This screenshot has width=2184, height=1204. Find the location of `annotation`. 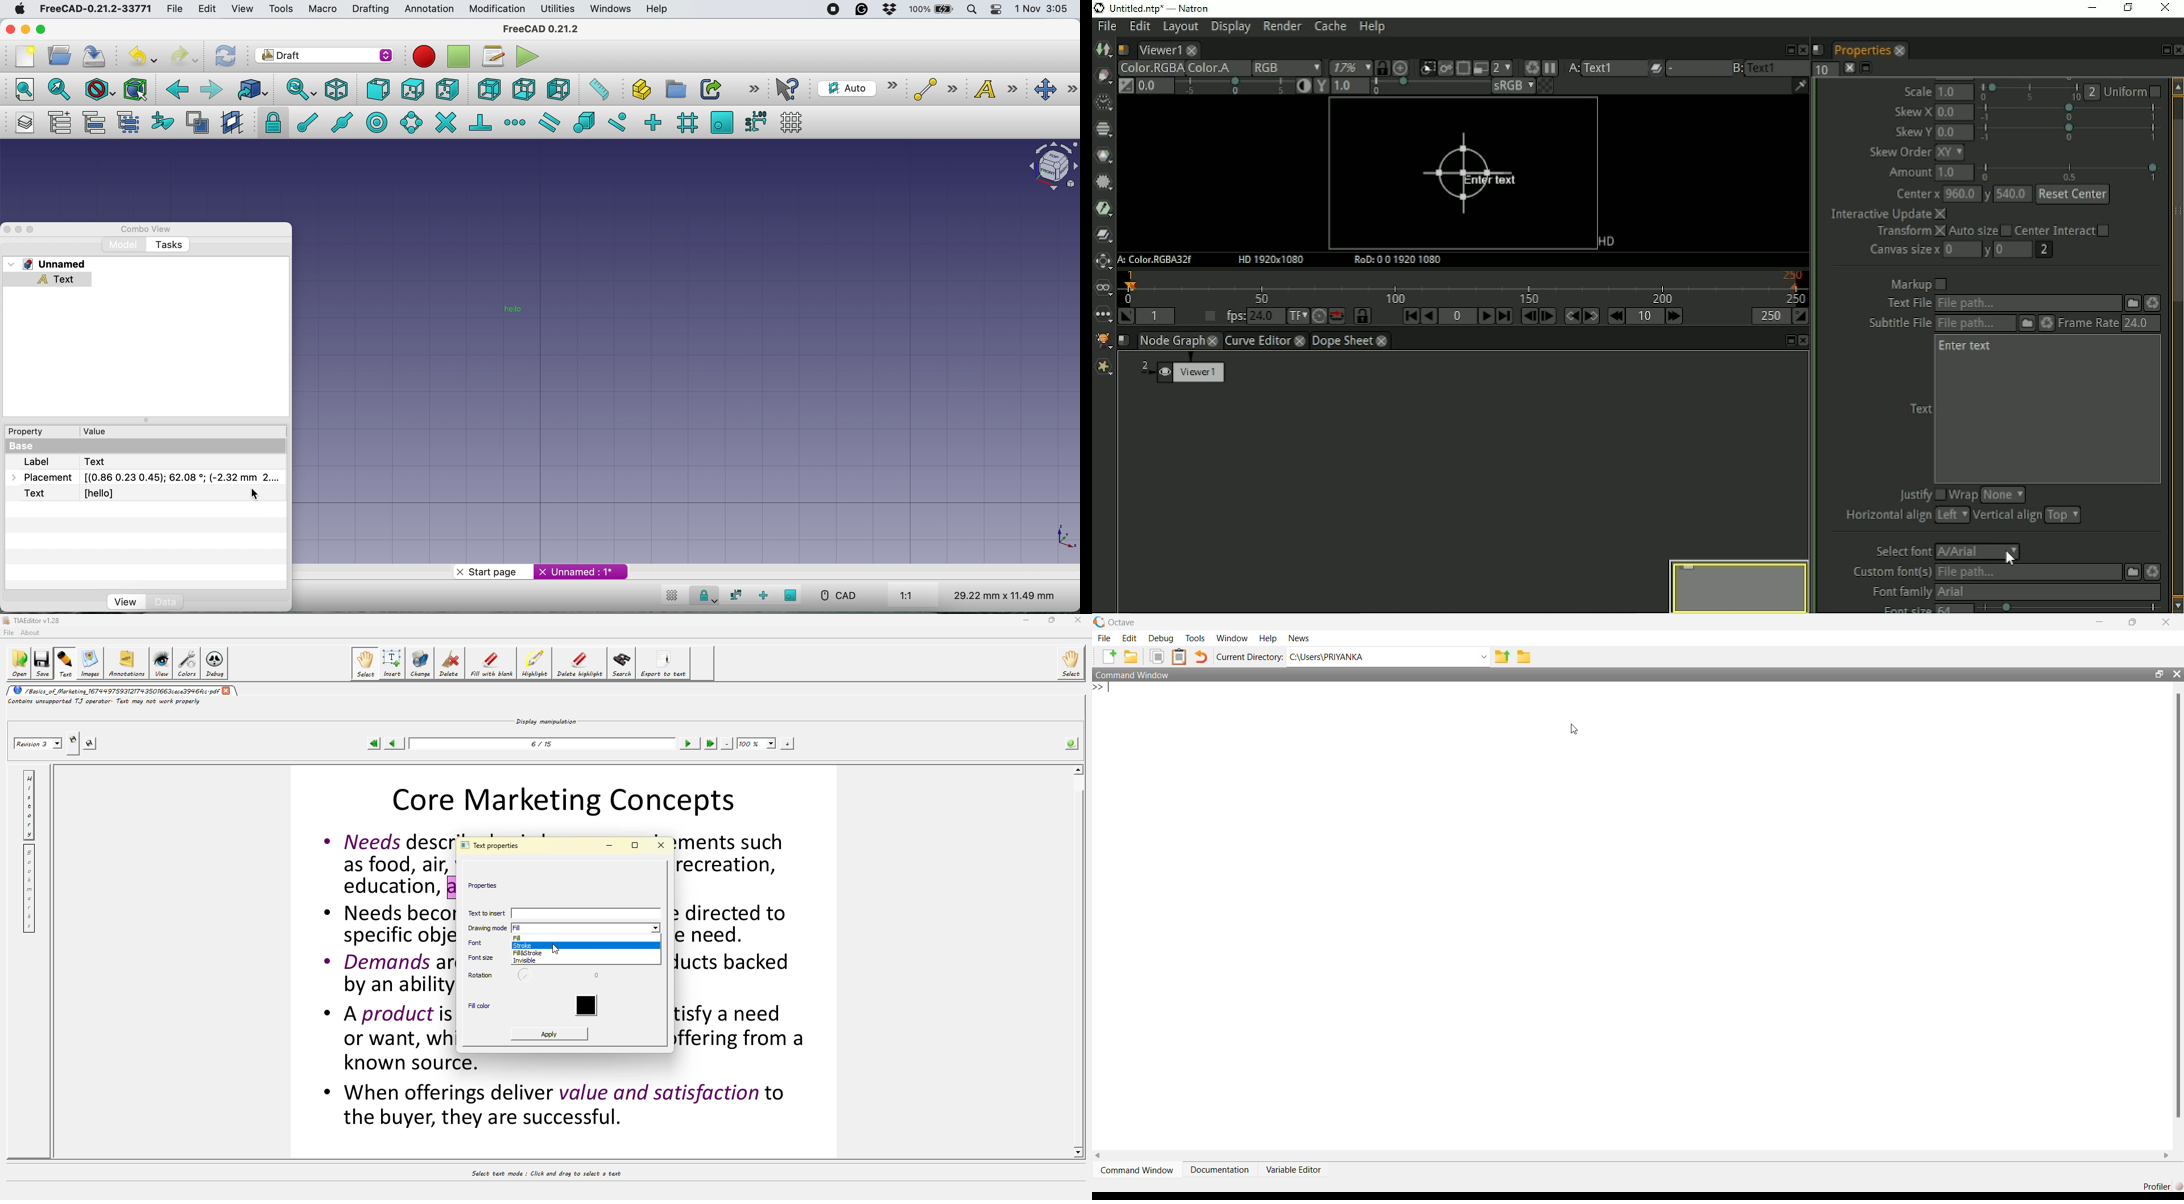

annotation is located at coordinates (427, 10).